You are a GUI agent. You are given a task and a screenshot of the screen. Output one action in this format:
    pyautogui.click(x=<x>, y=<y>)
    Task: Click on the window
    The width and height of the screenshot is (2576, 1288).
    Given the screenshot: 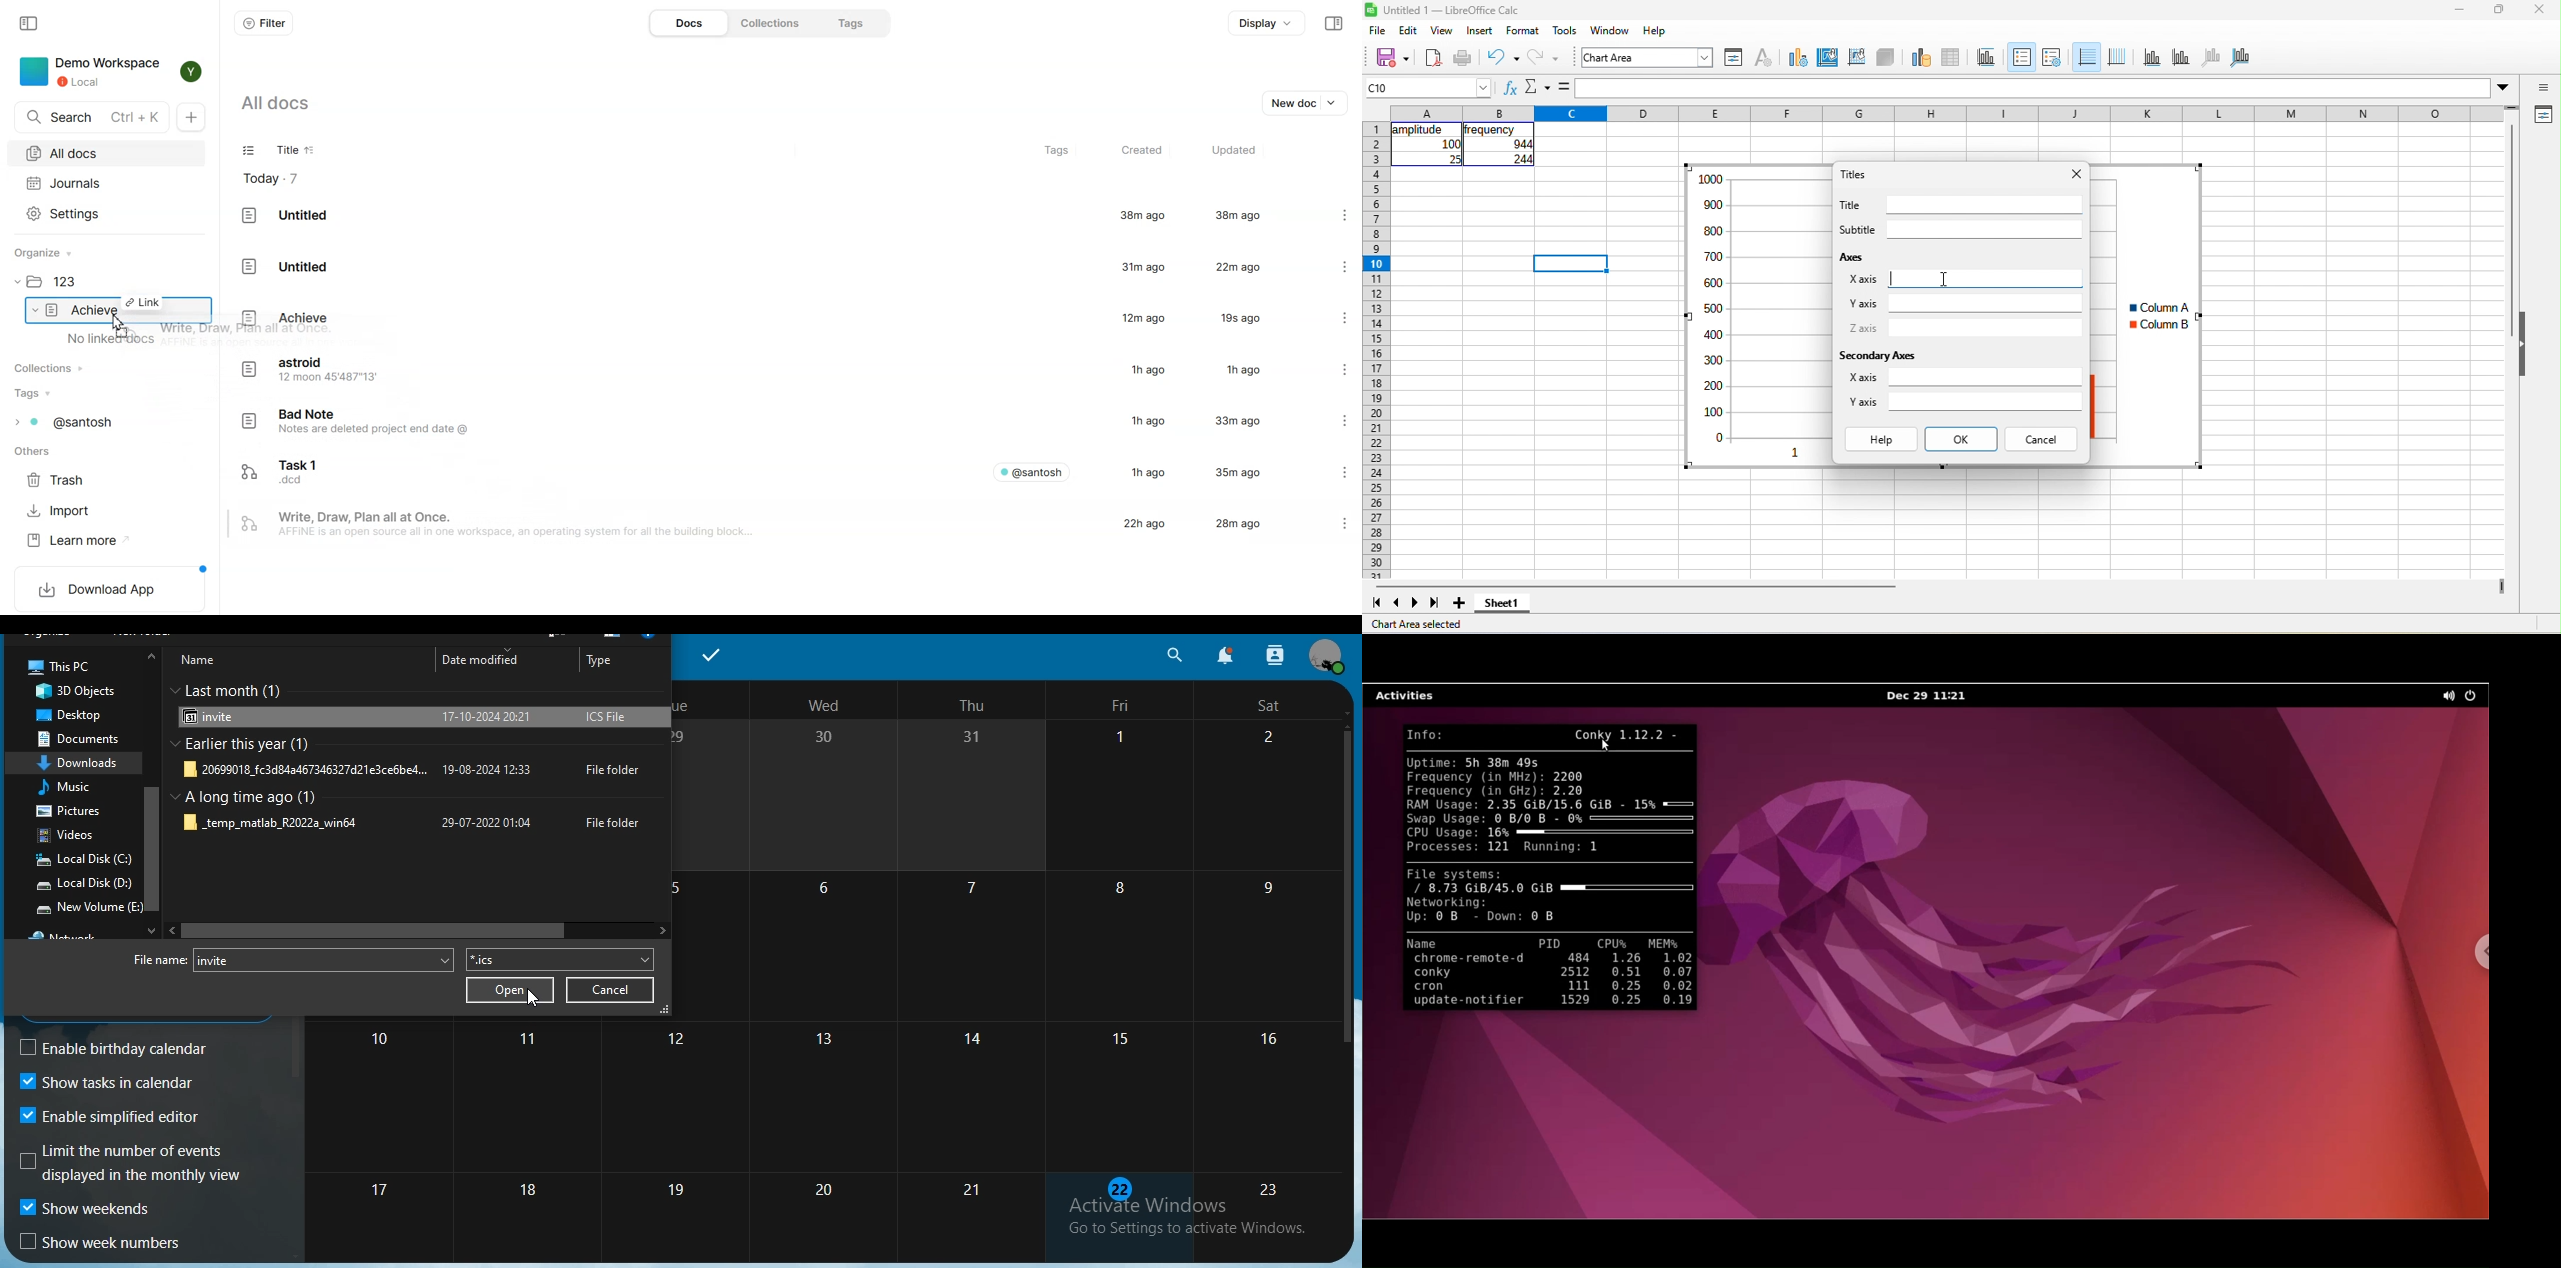 What is the action you would take?
    pyautogui.click(x=1611, y=30)
    